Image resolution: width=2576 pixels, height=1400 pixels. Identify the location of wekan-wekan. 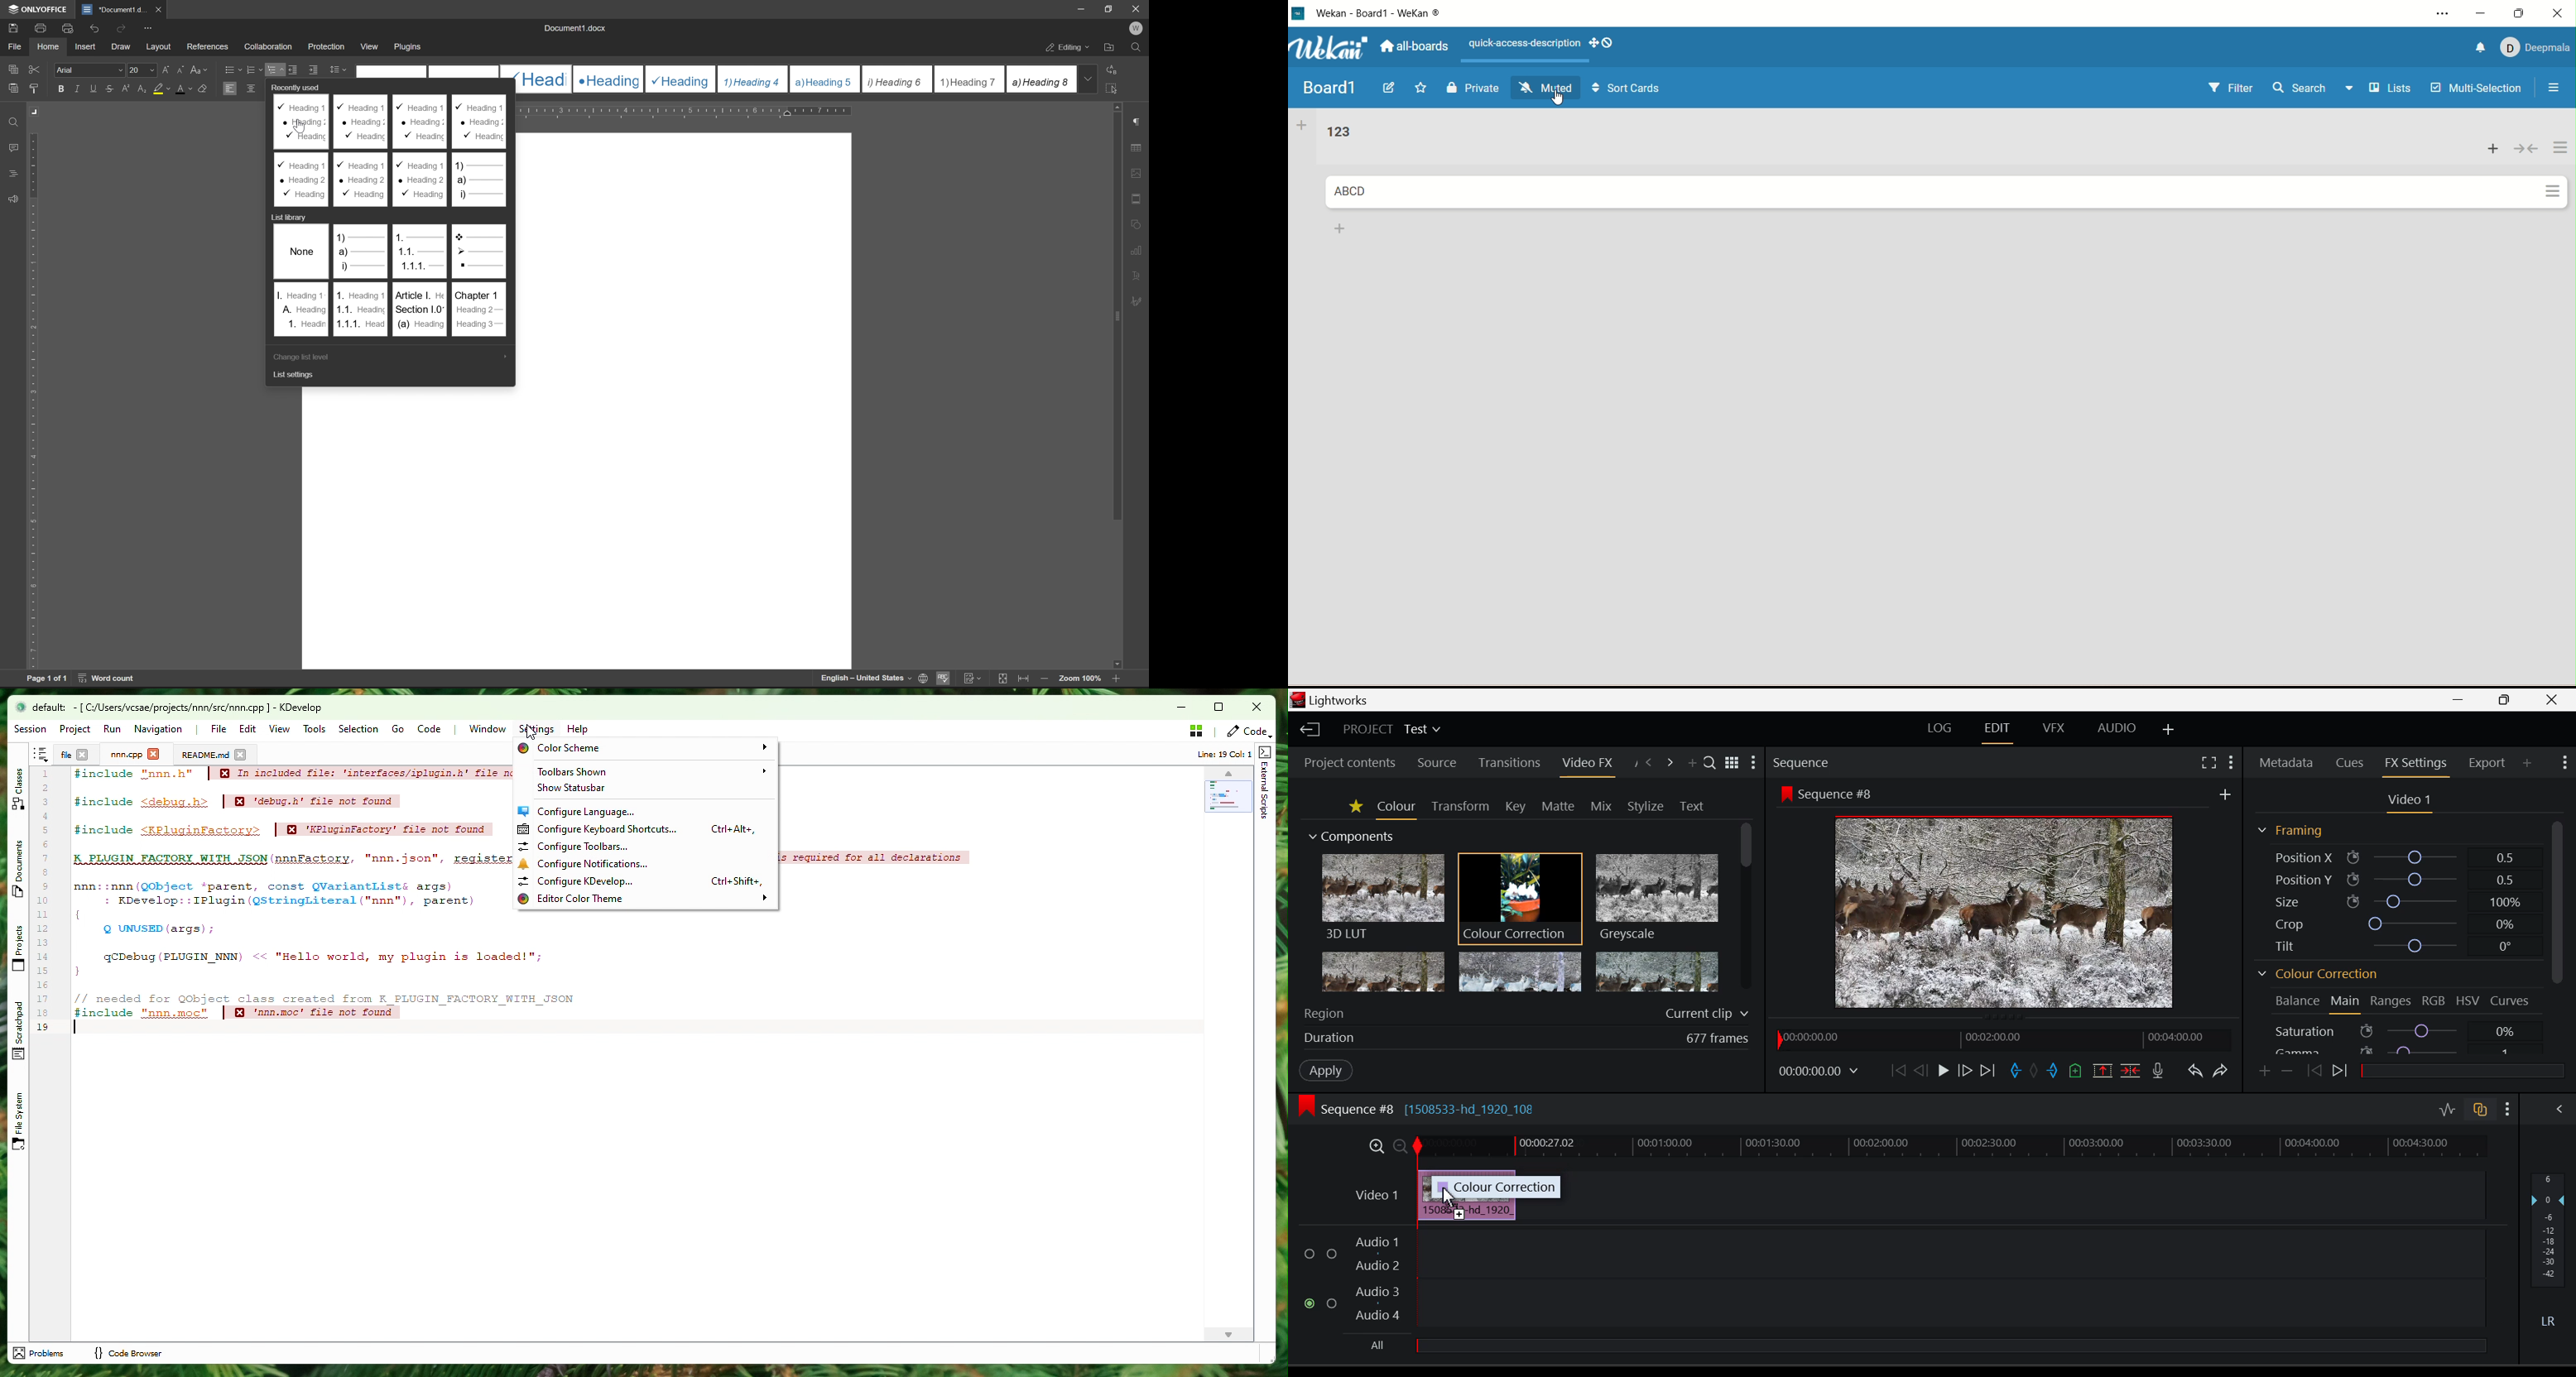
(1379, 13).